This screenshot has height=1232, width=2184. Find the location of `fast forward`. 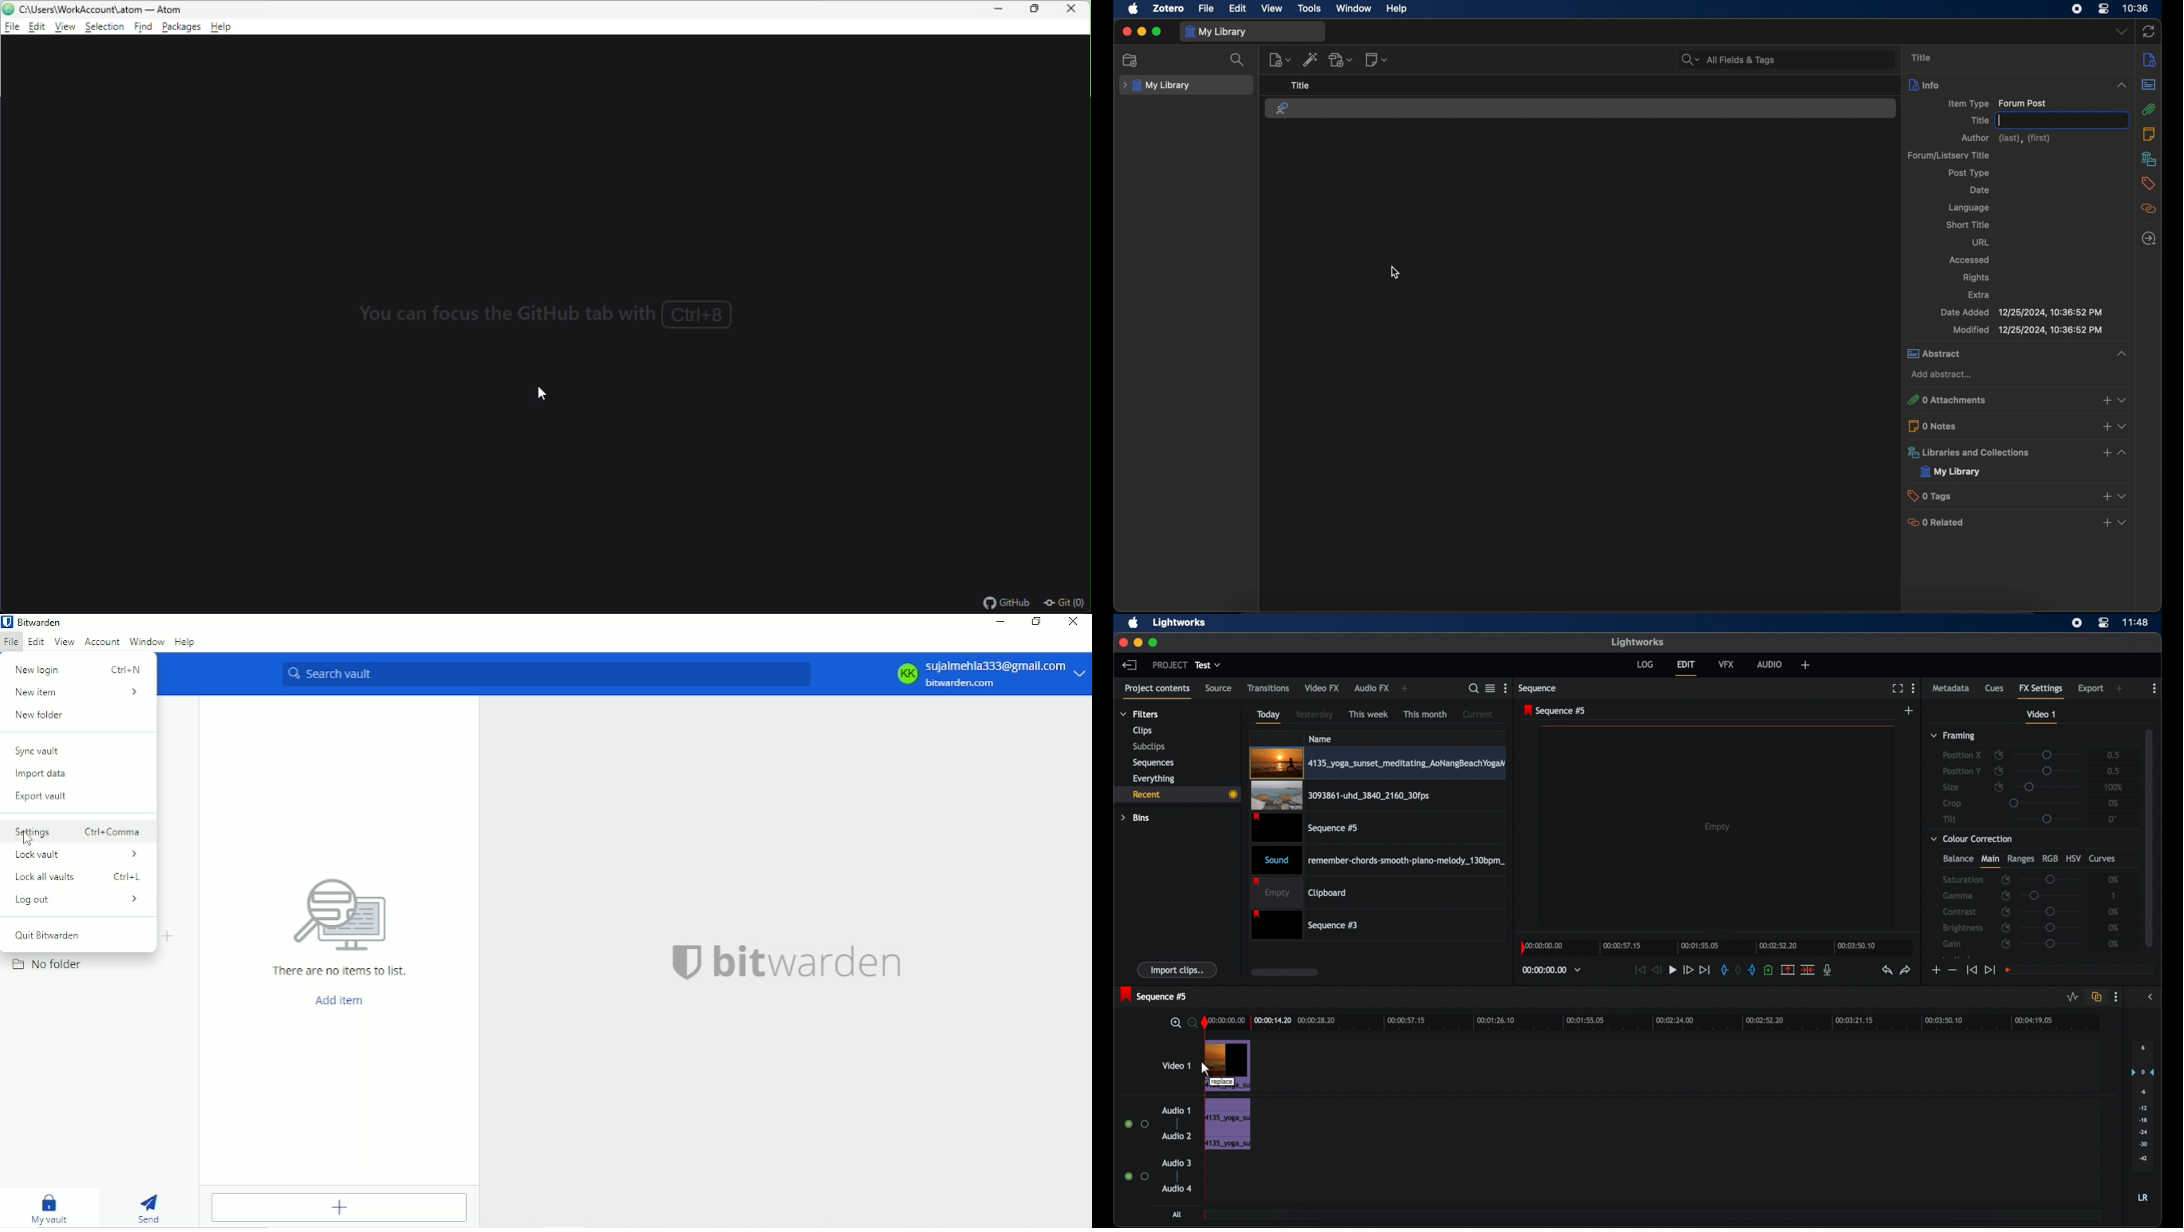

fast forward is located at coordinates (1688, 970).